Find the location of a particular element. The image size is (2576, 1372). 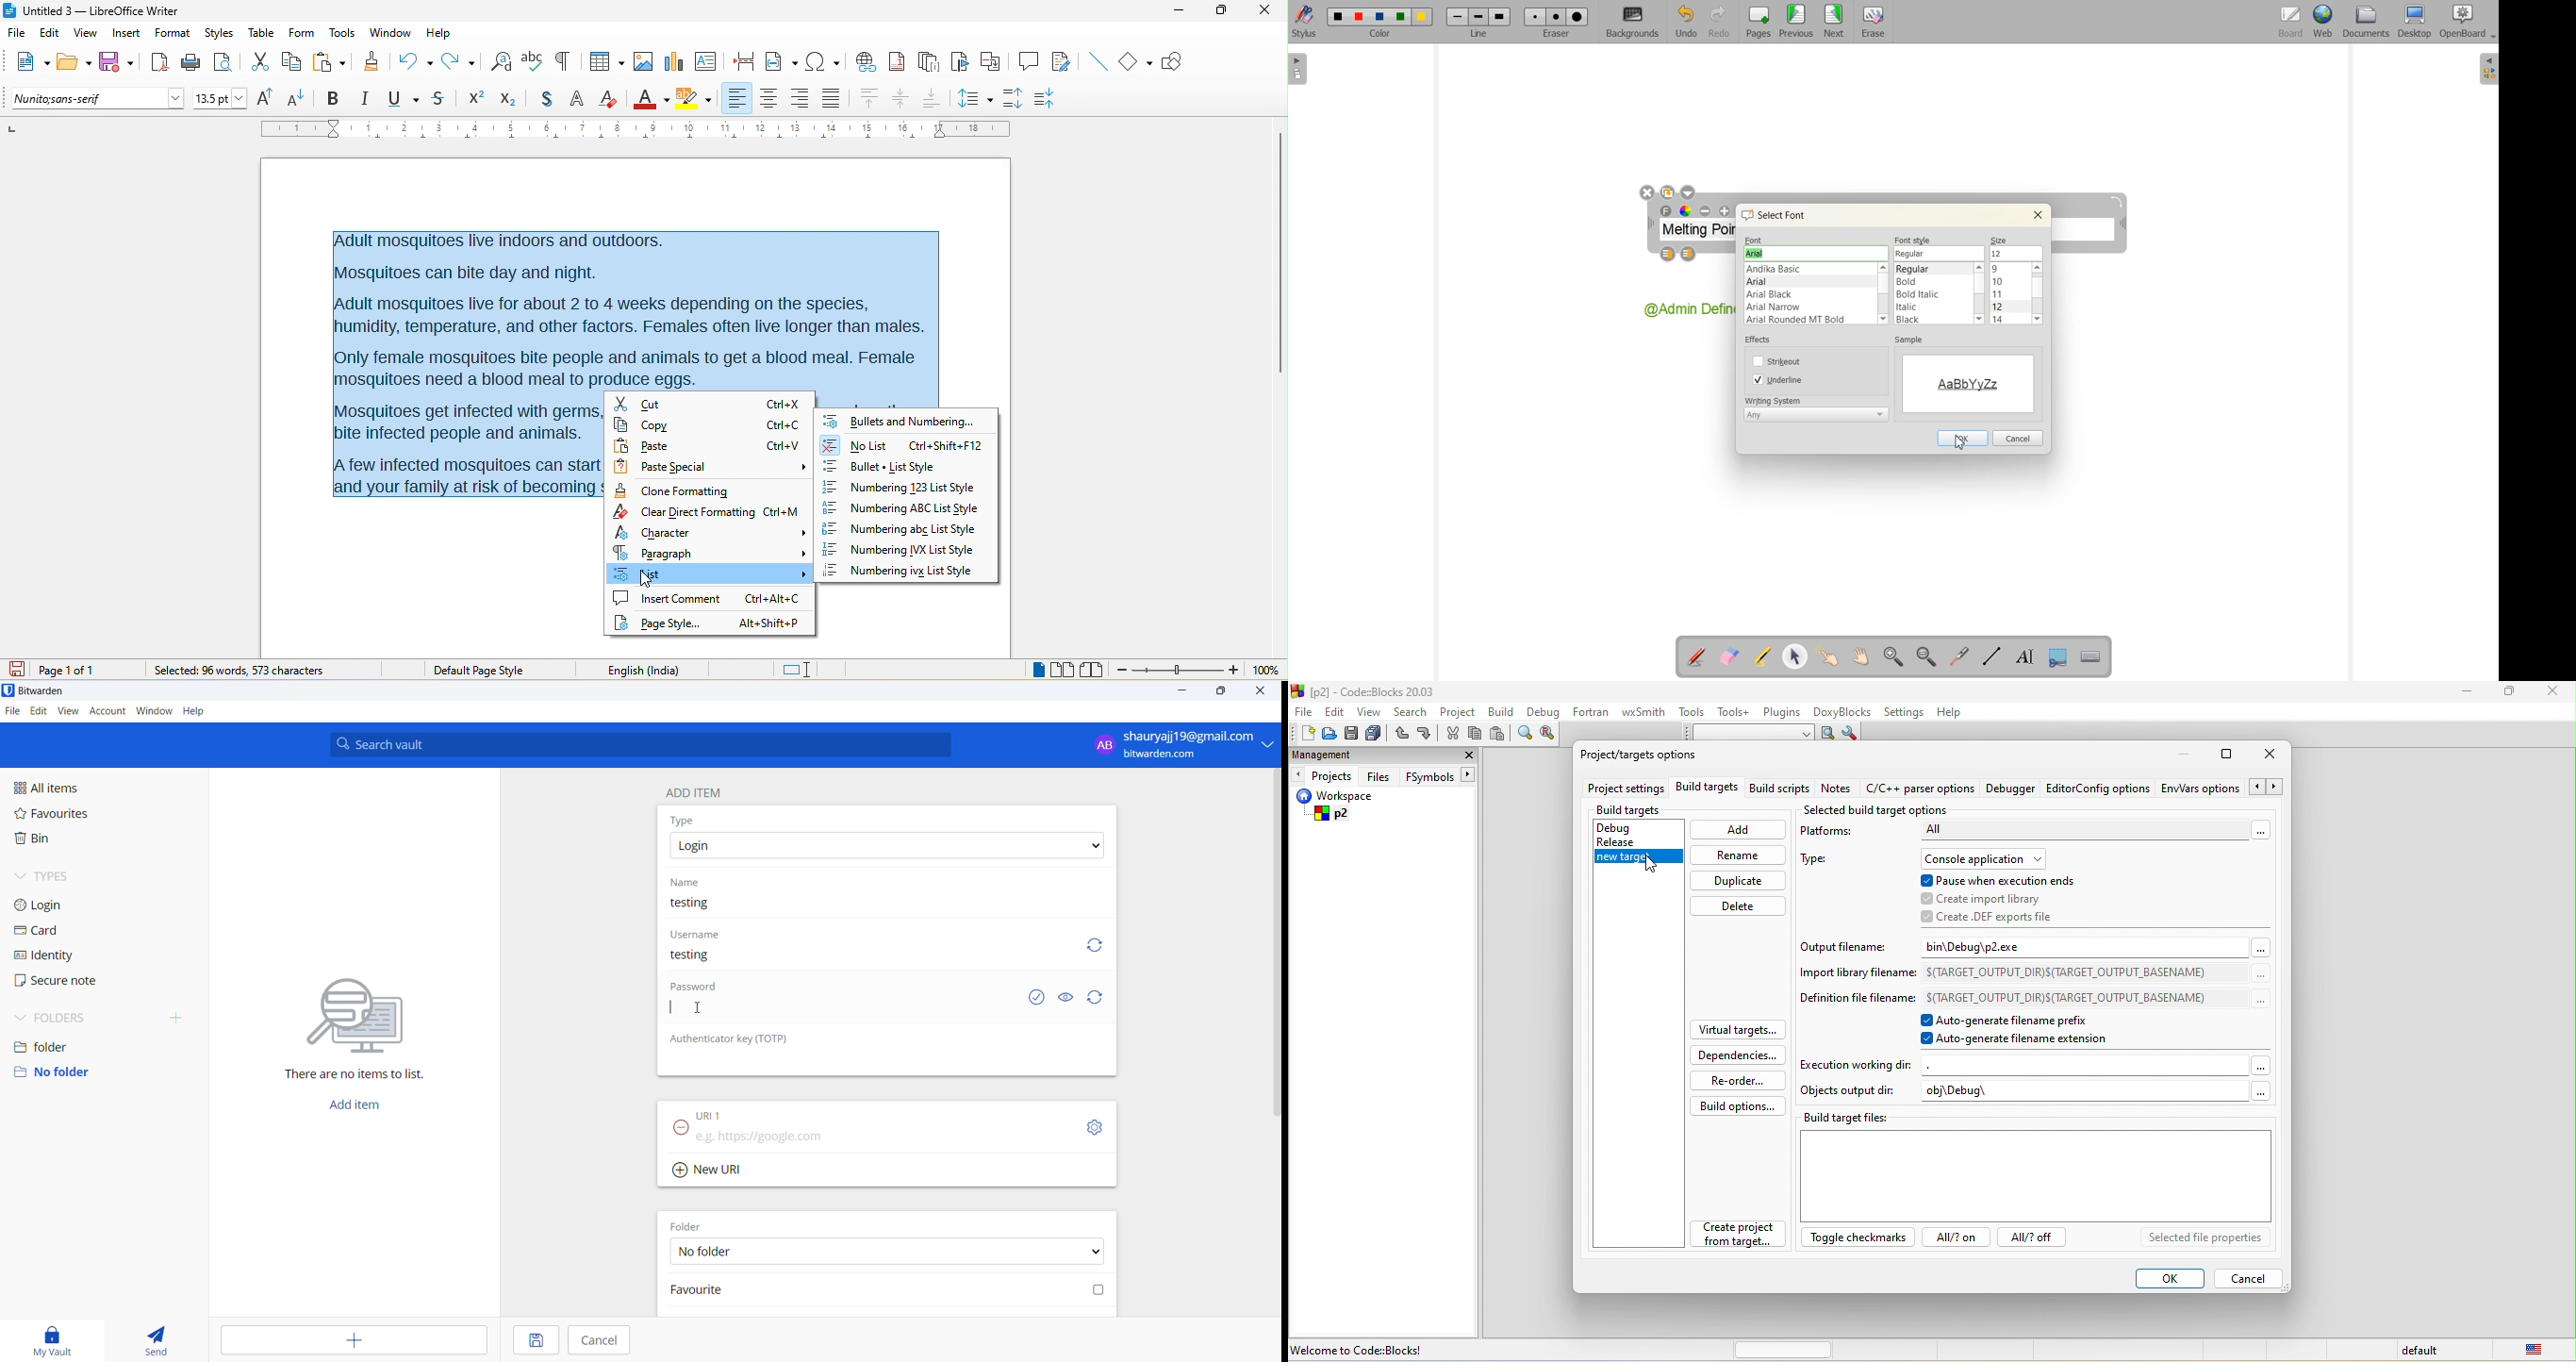

wxsmith is located at coordinates (1645, 711).